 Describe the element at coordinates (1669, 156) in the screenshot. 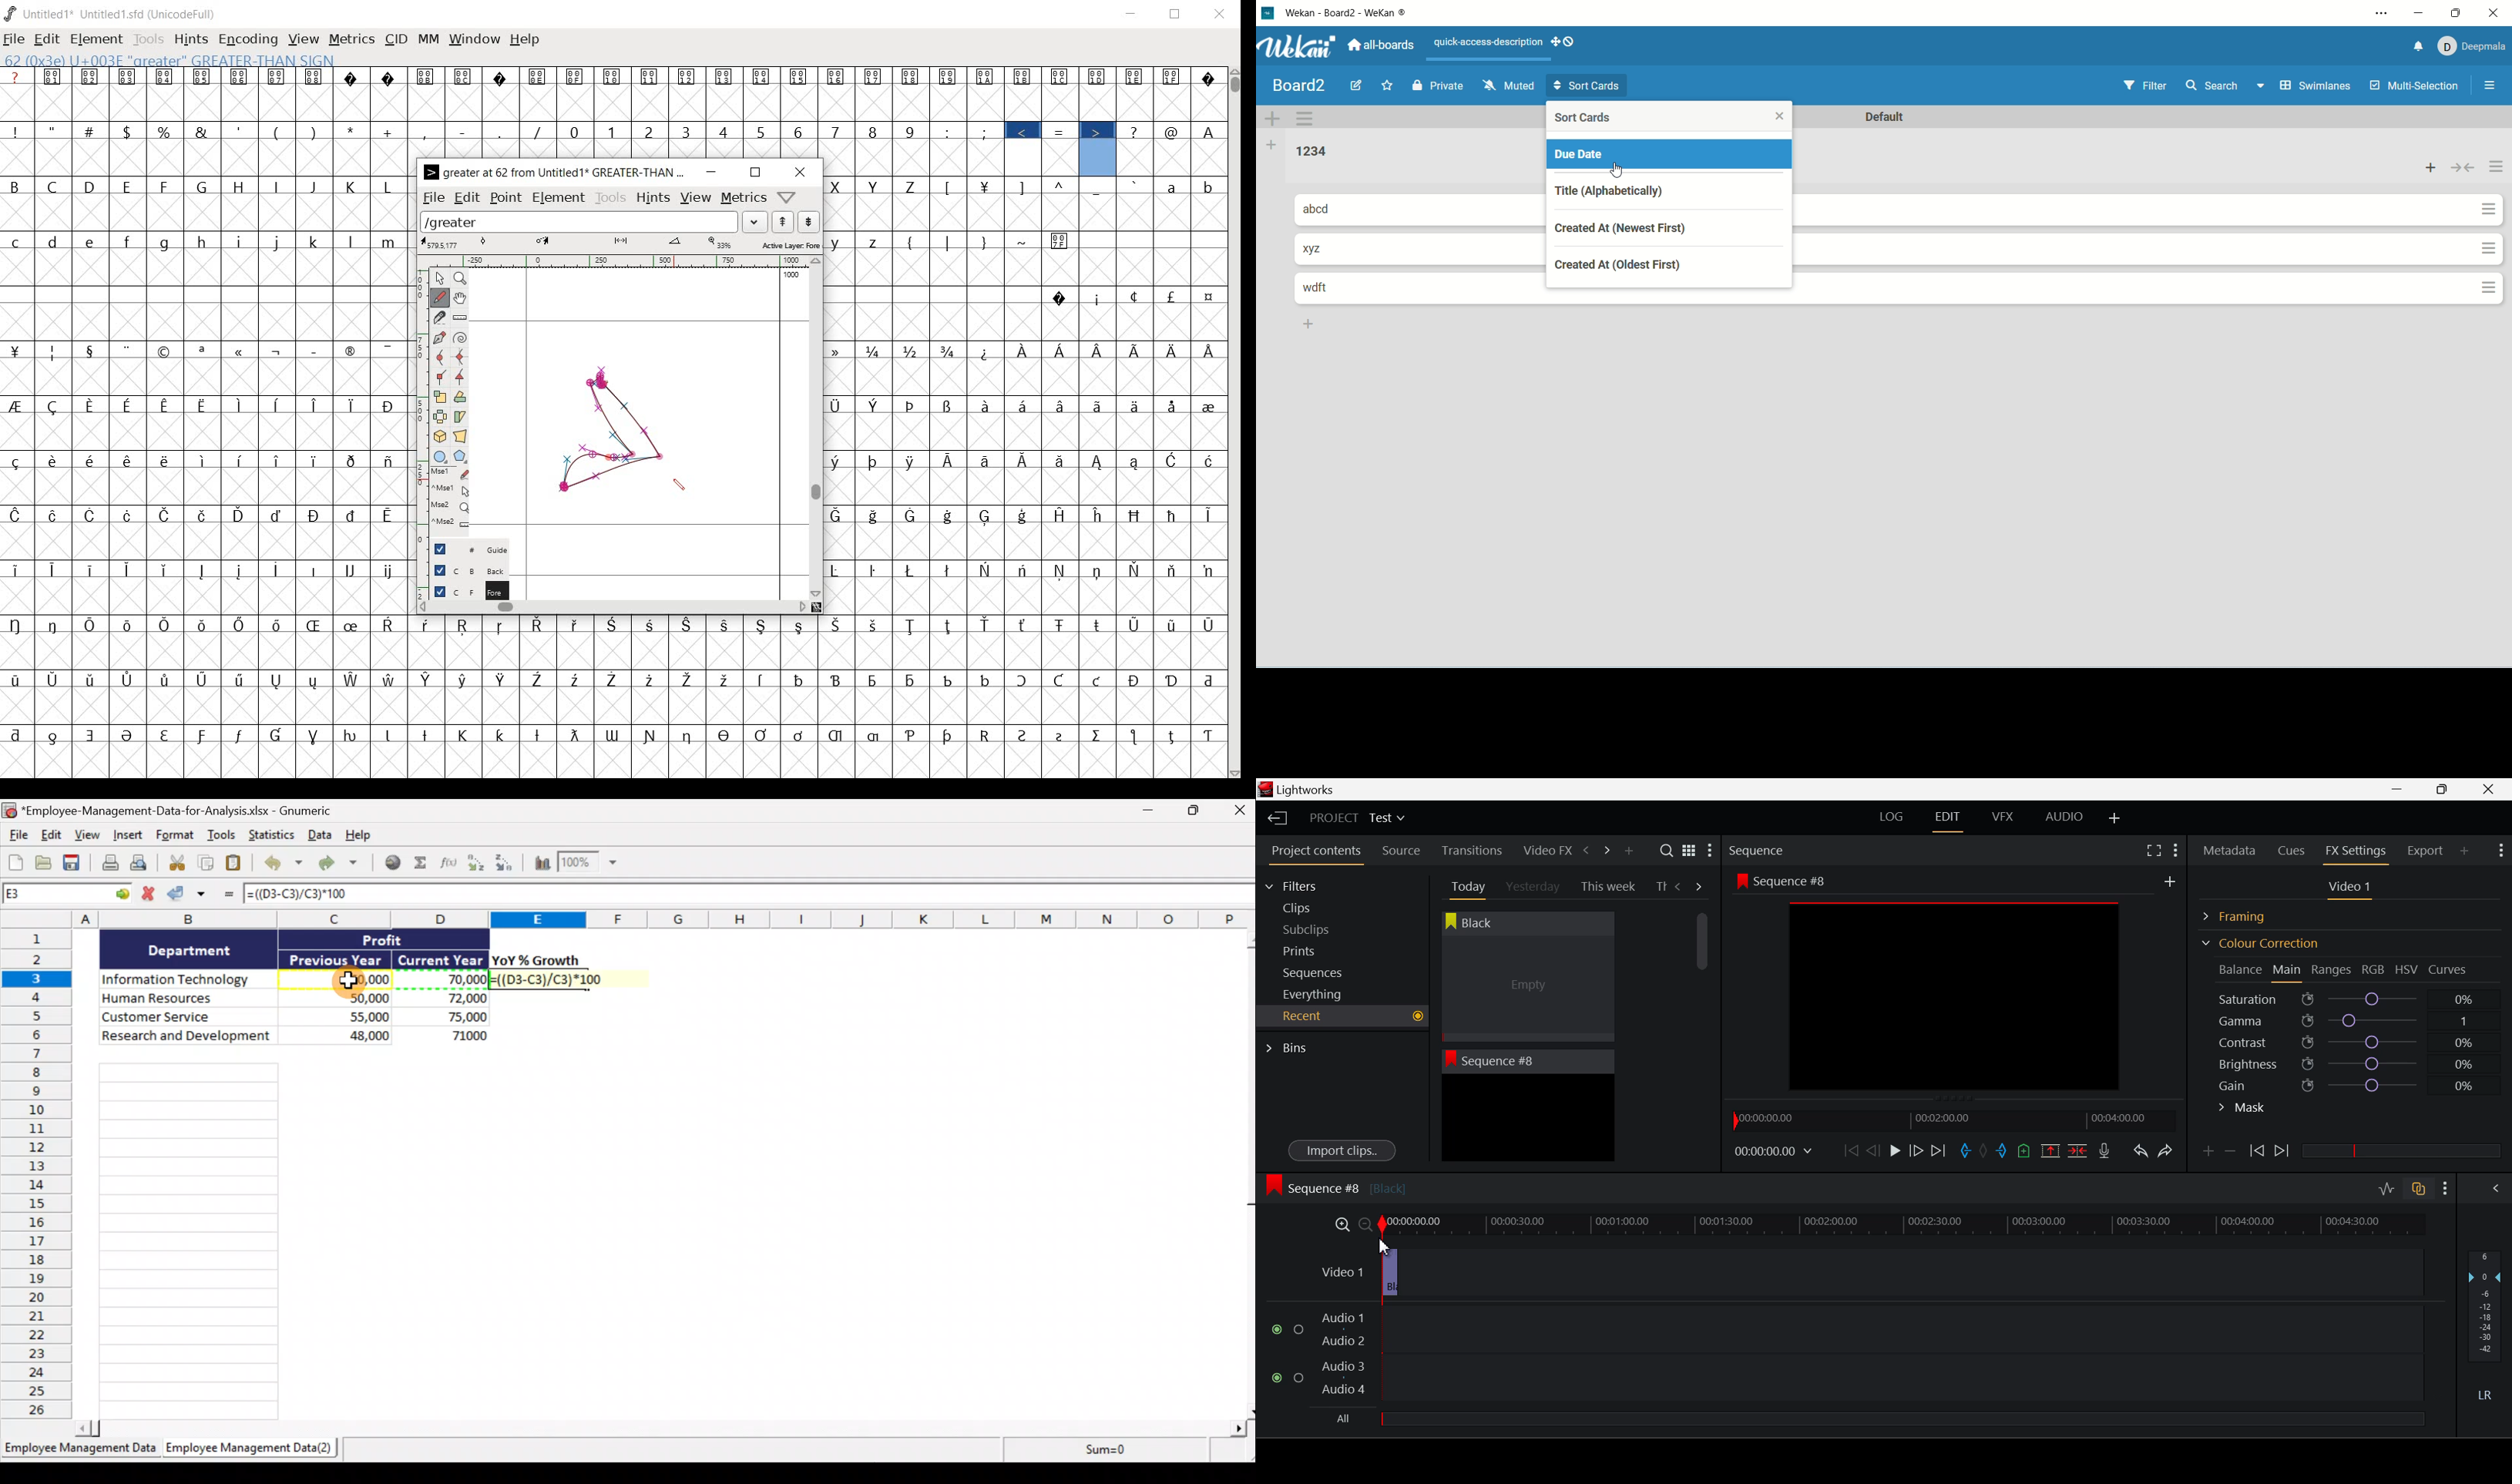

I see `due date` at that location.